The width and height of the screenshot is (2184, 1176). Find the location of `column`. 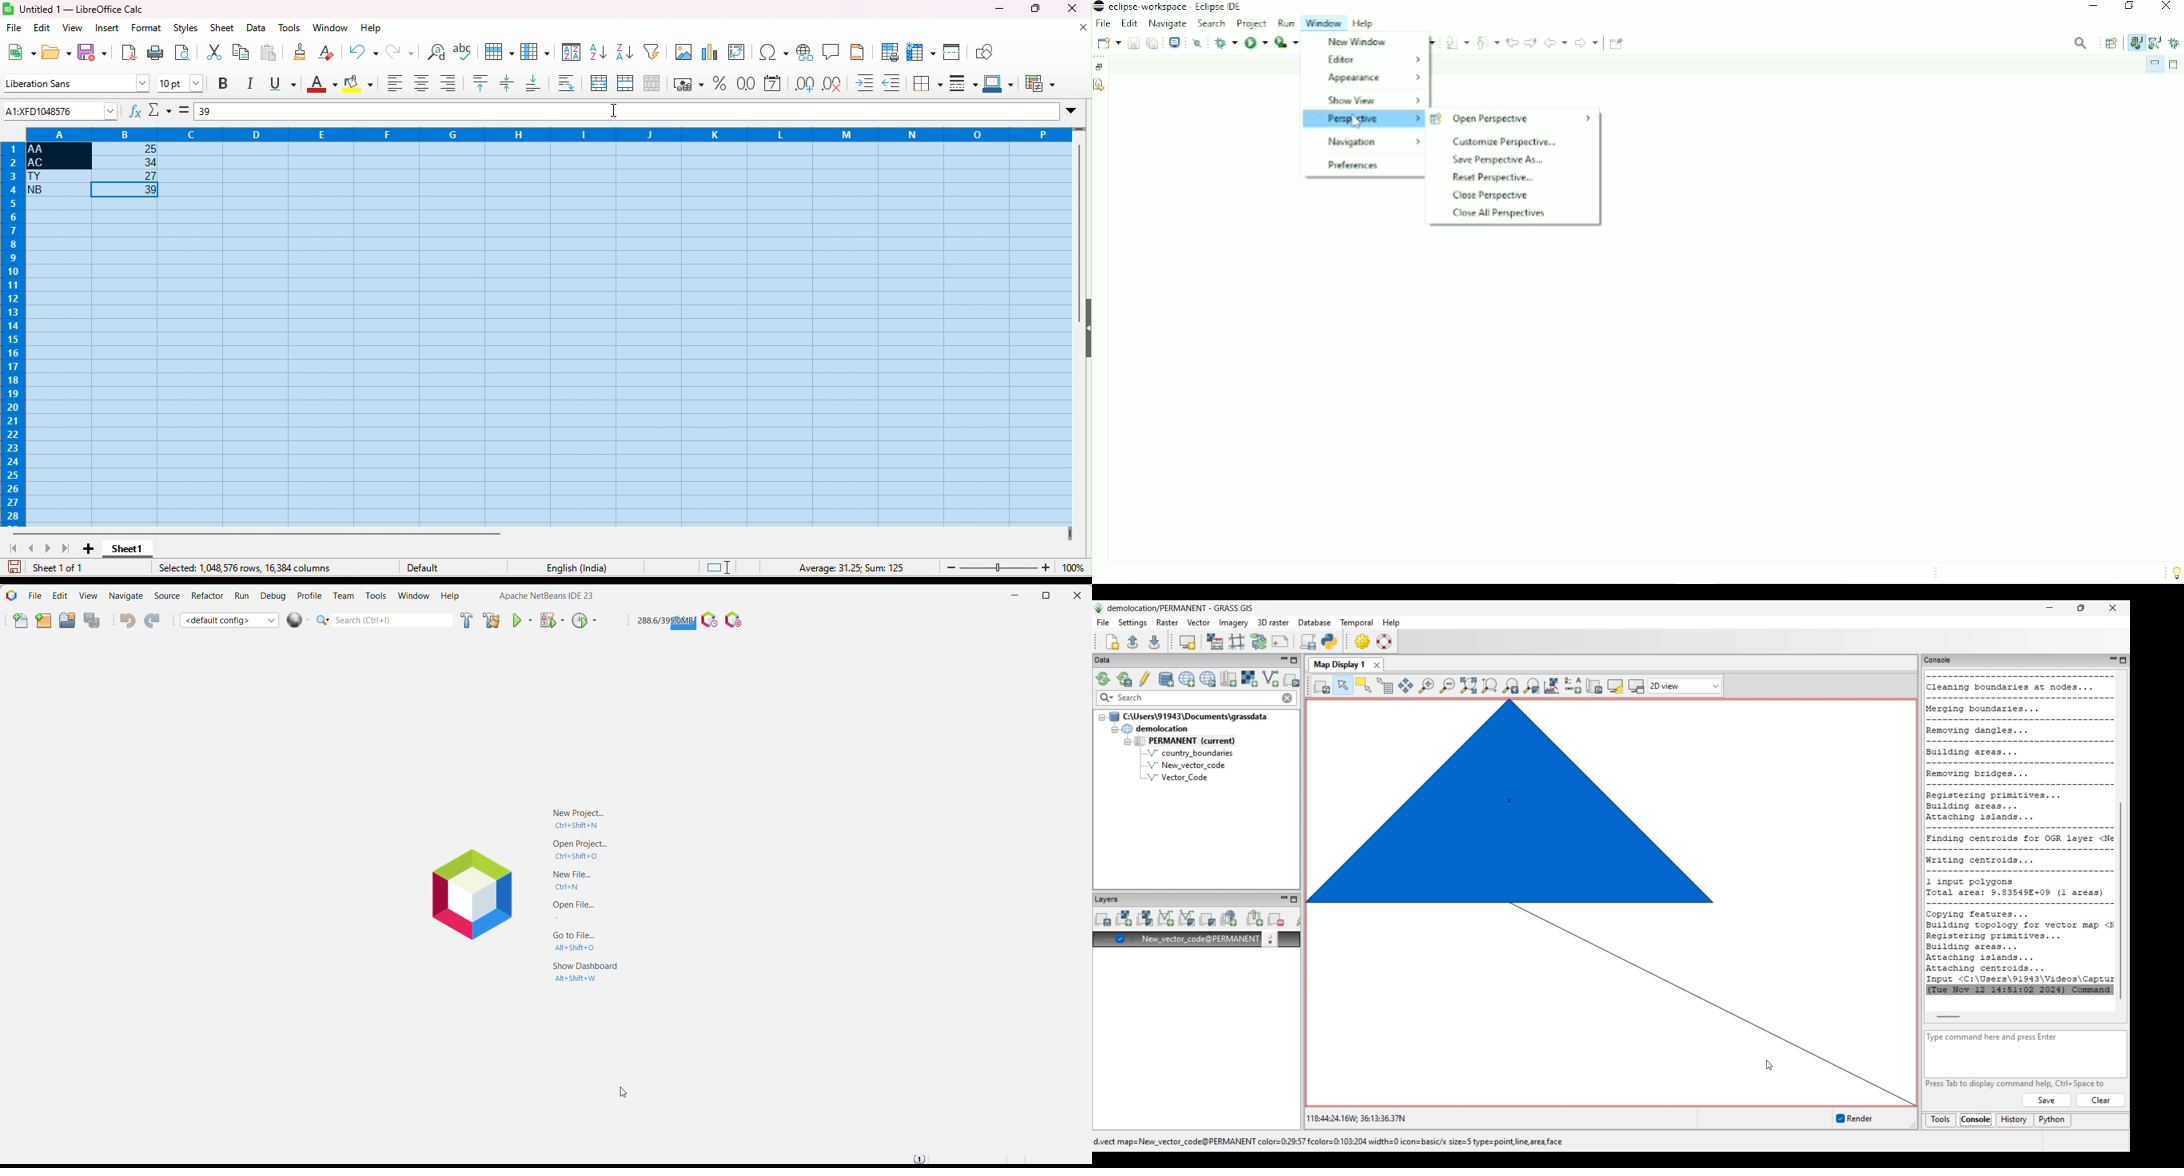

column is located at coordinates (535, 51).